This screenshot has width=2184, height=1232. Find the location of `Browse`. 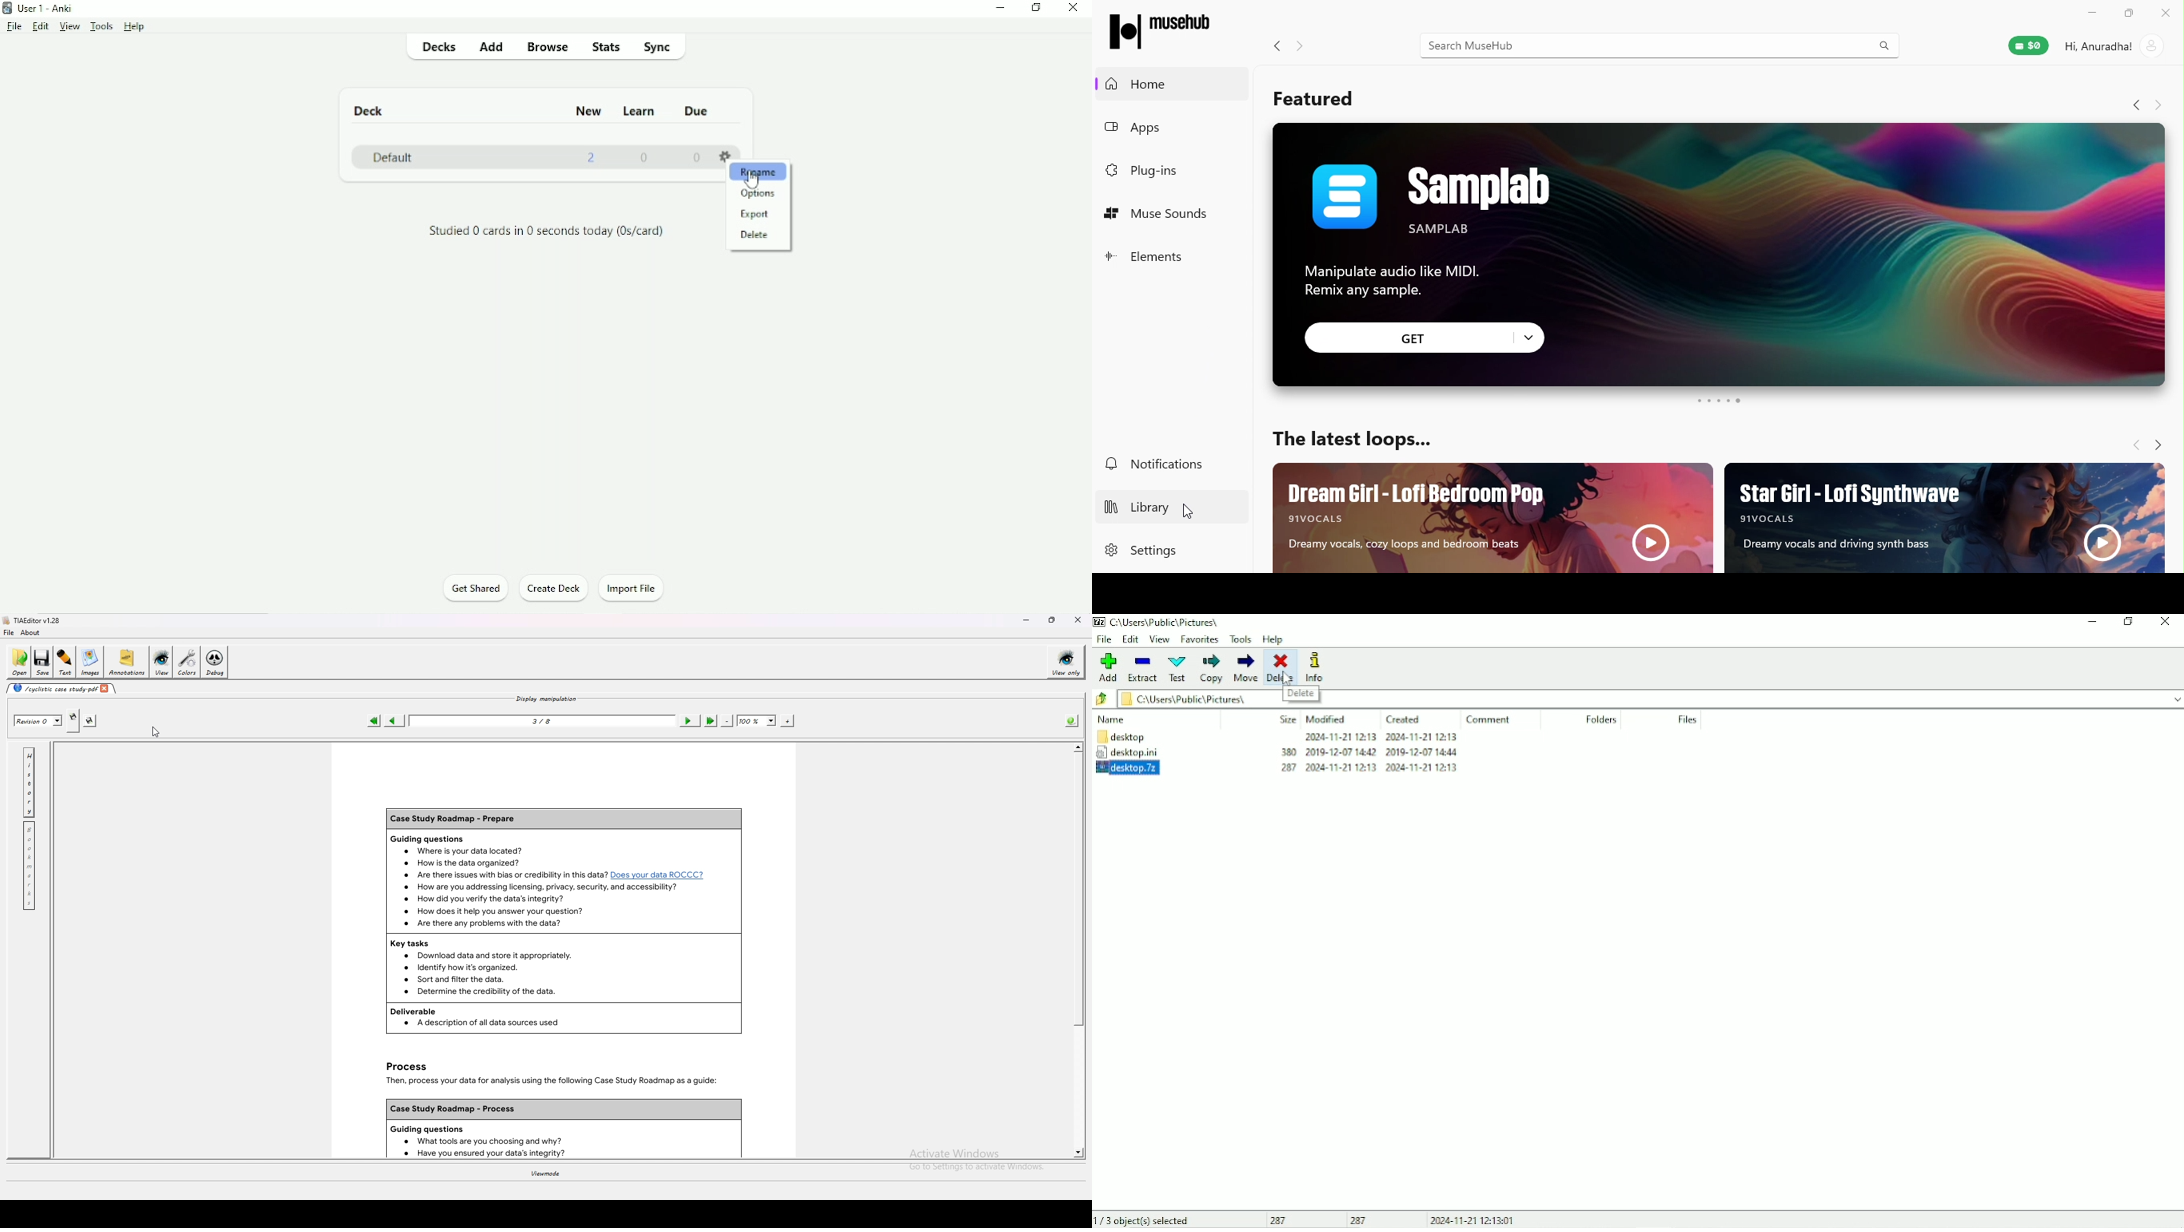

Browse is located at coordinates (549, 46).